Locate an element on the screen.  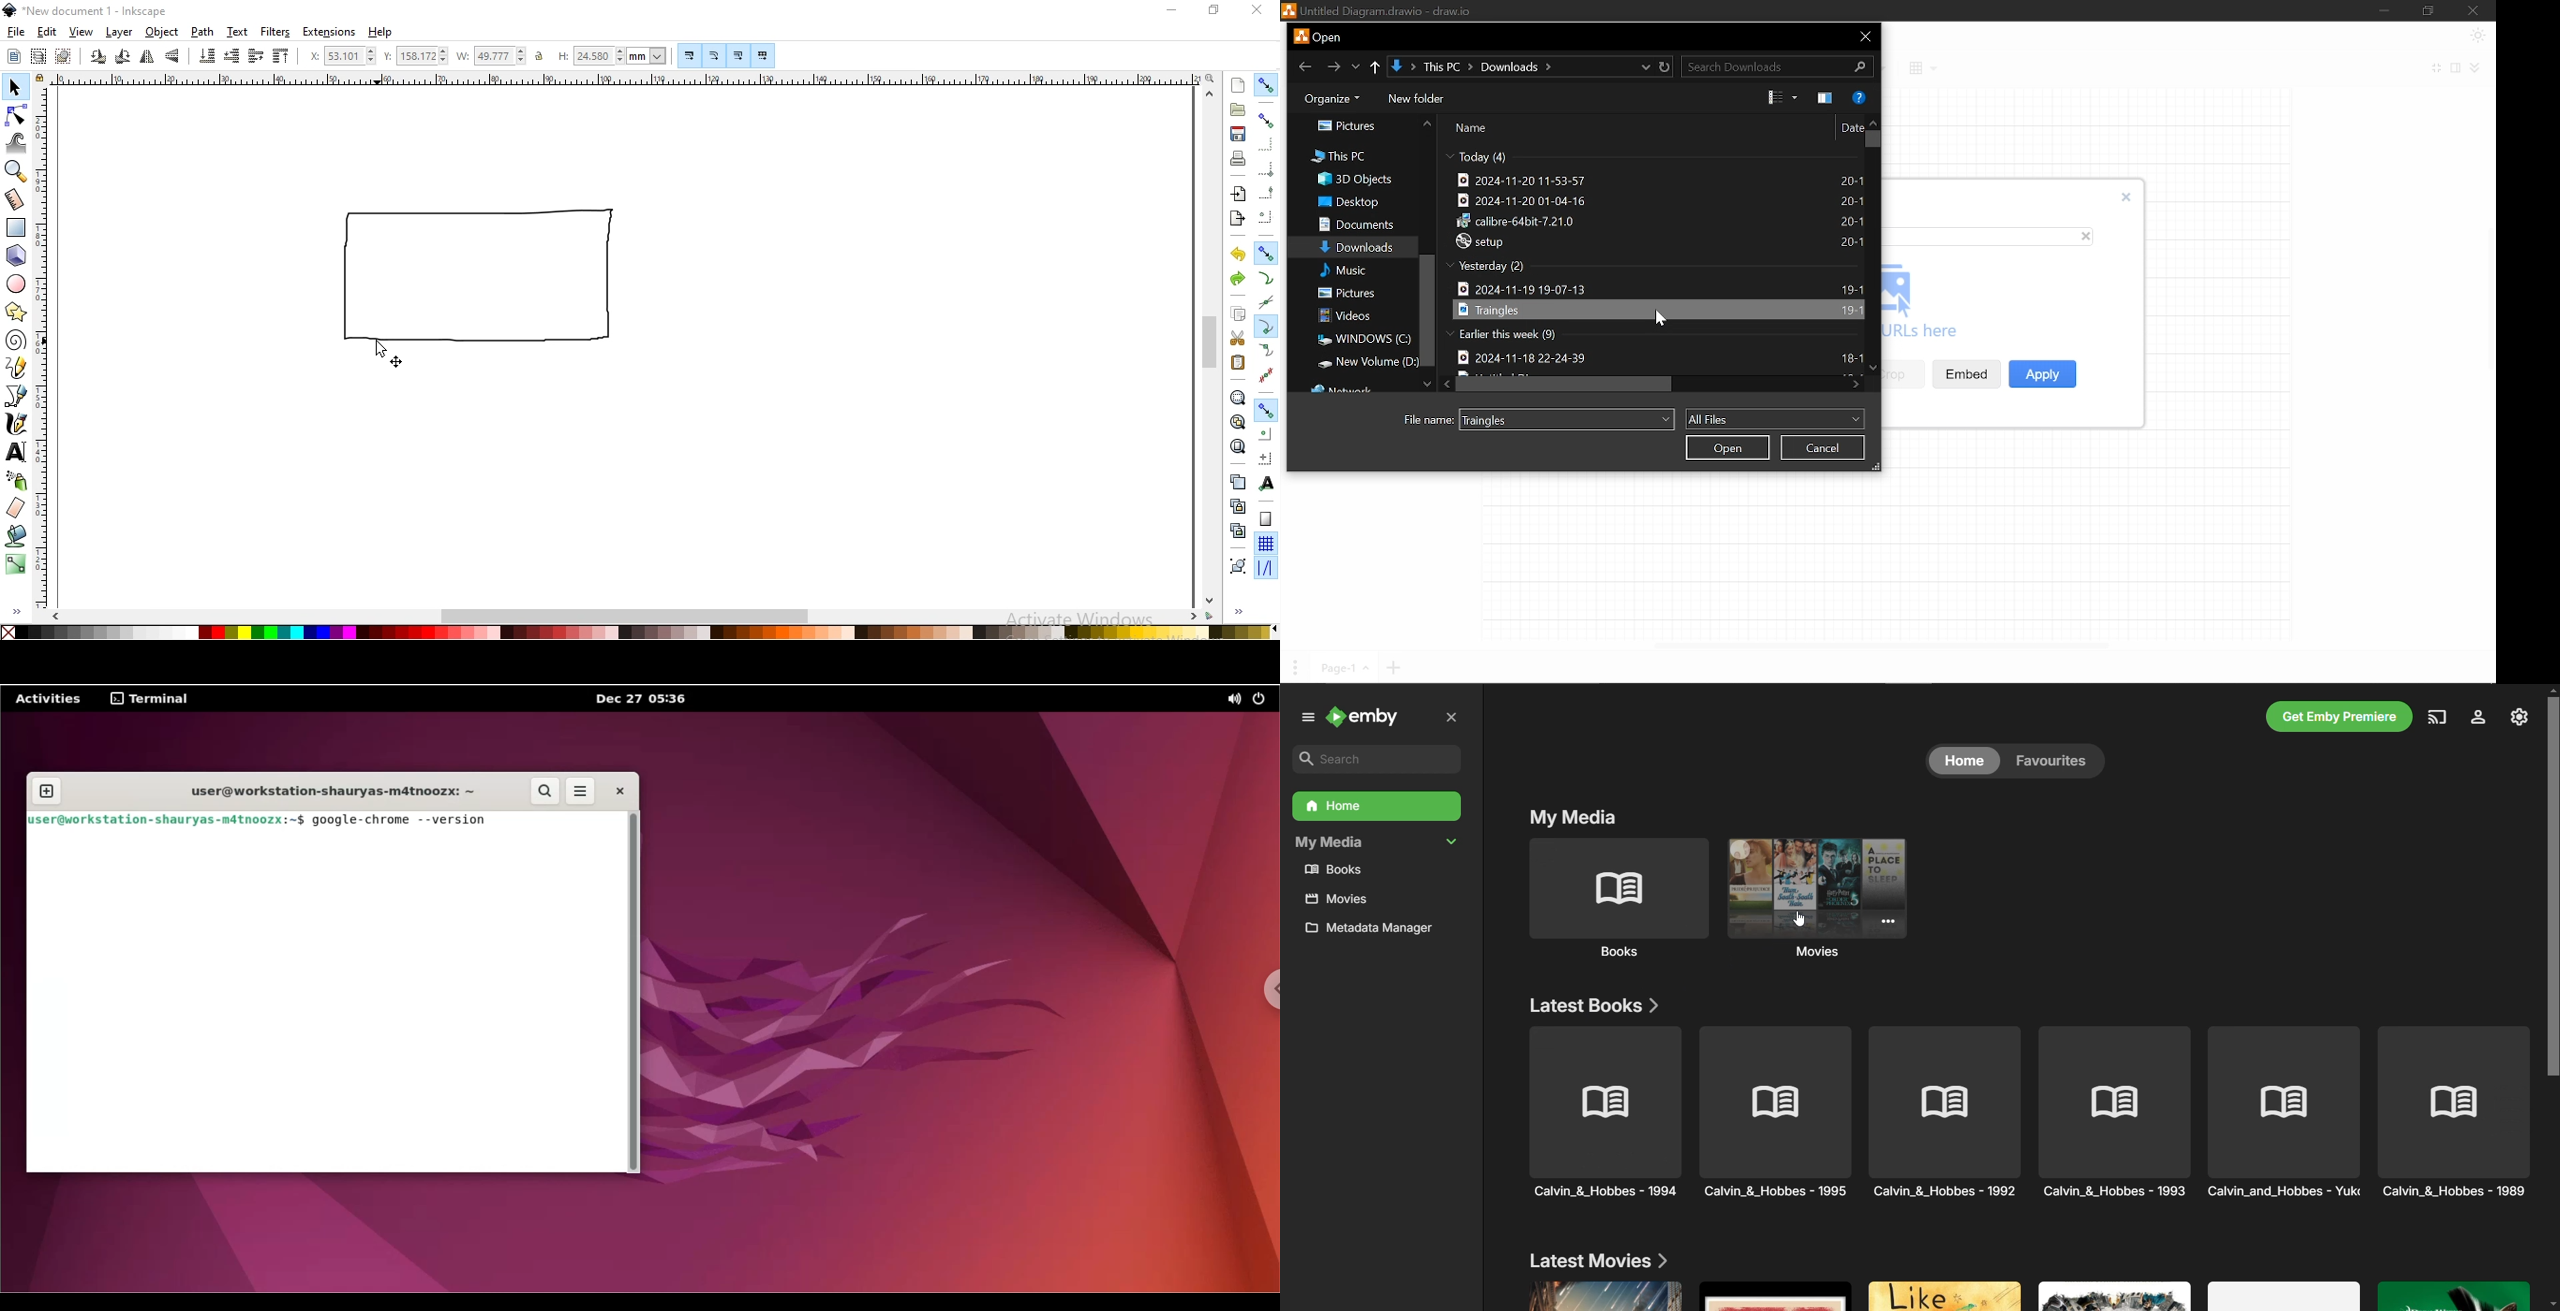
Home is located at coordinates (1375, 807).